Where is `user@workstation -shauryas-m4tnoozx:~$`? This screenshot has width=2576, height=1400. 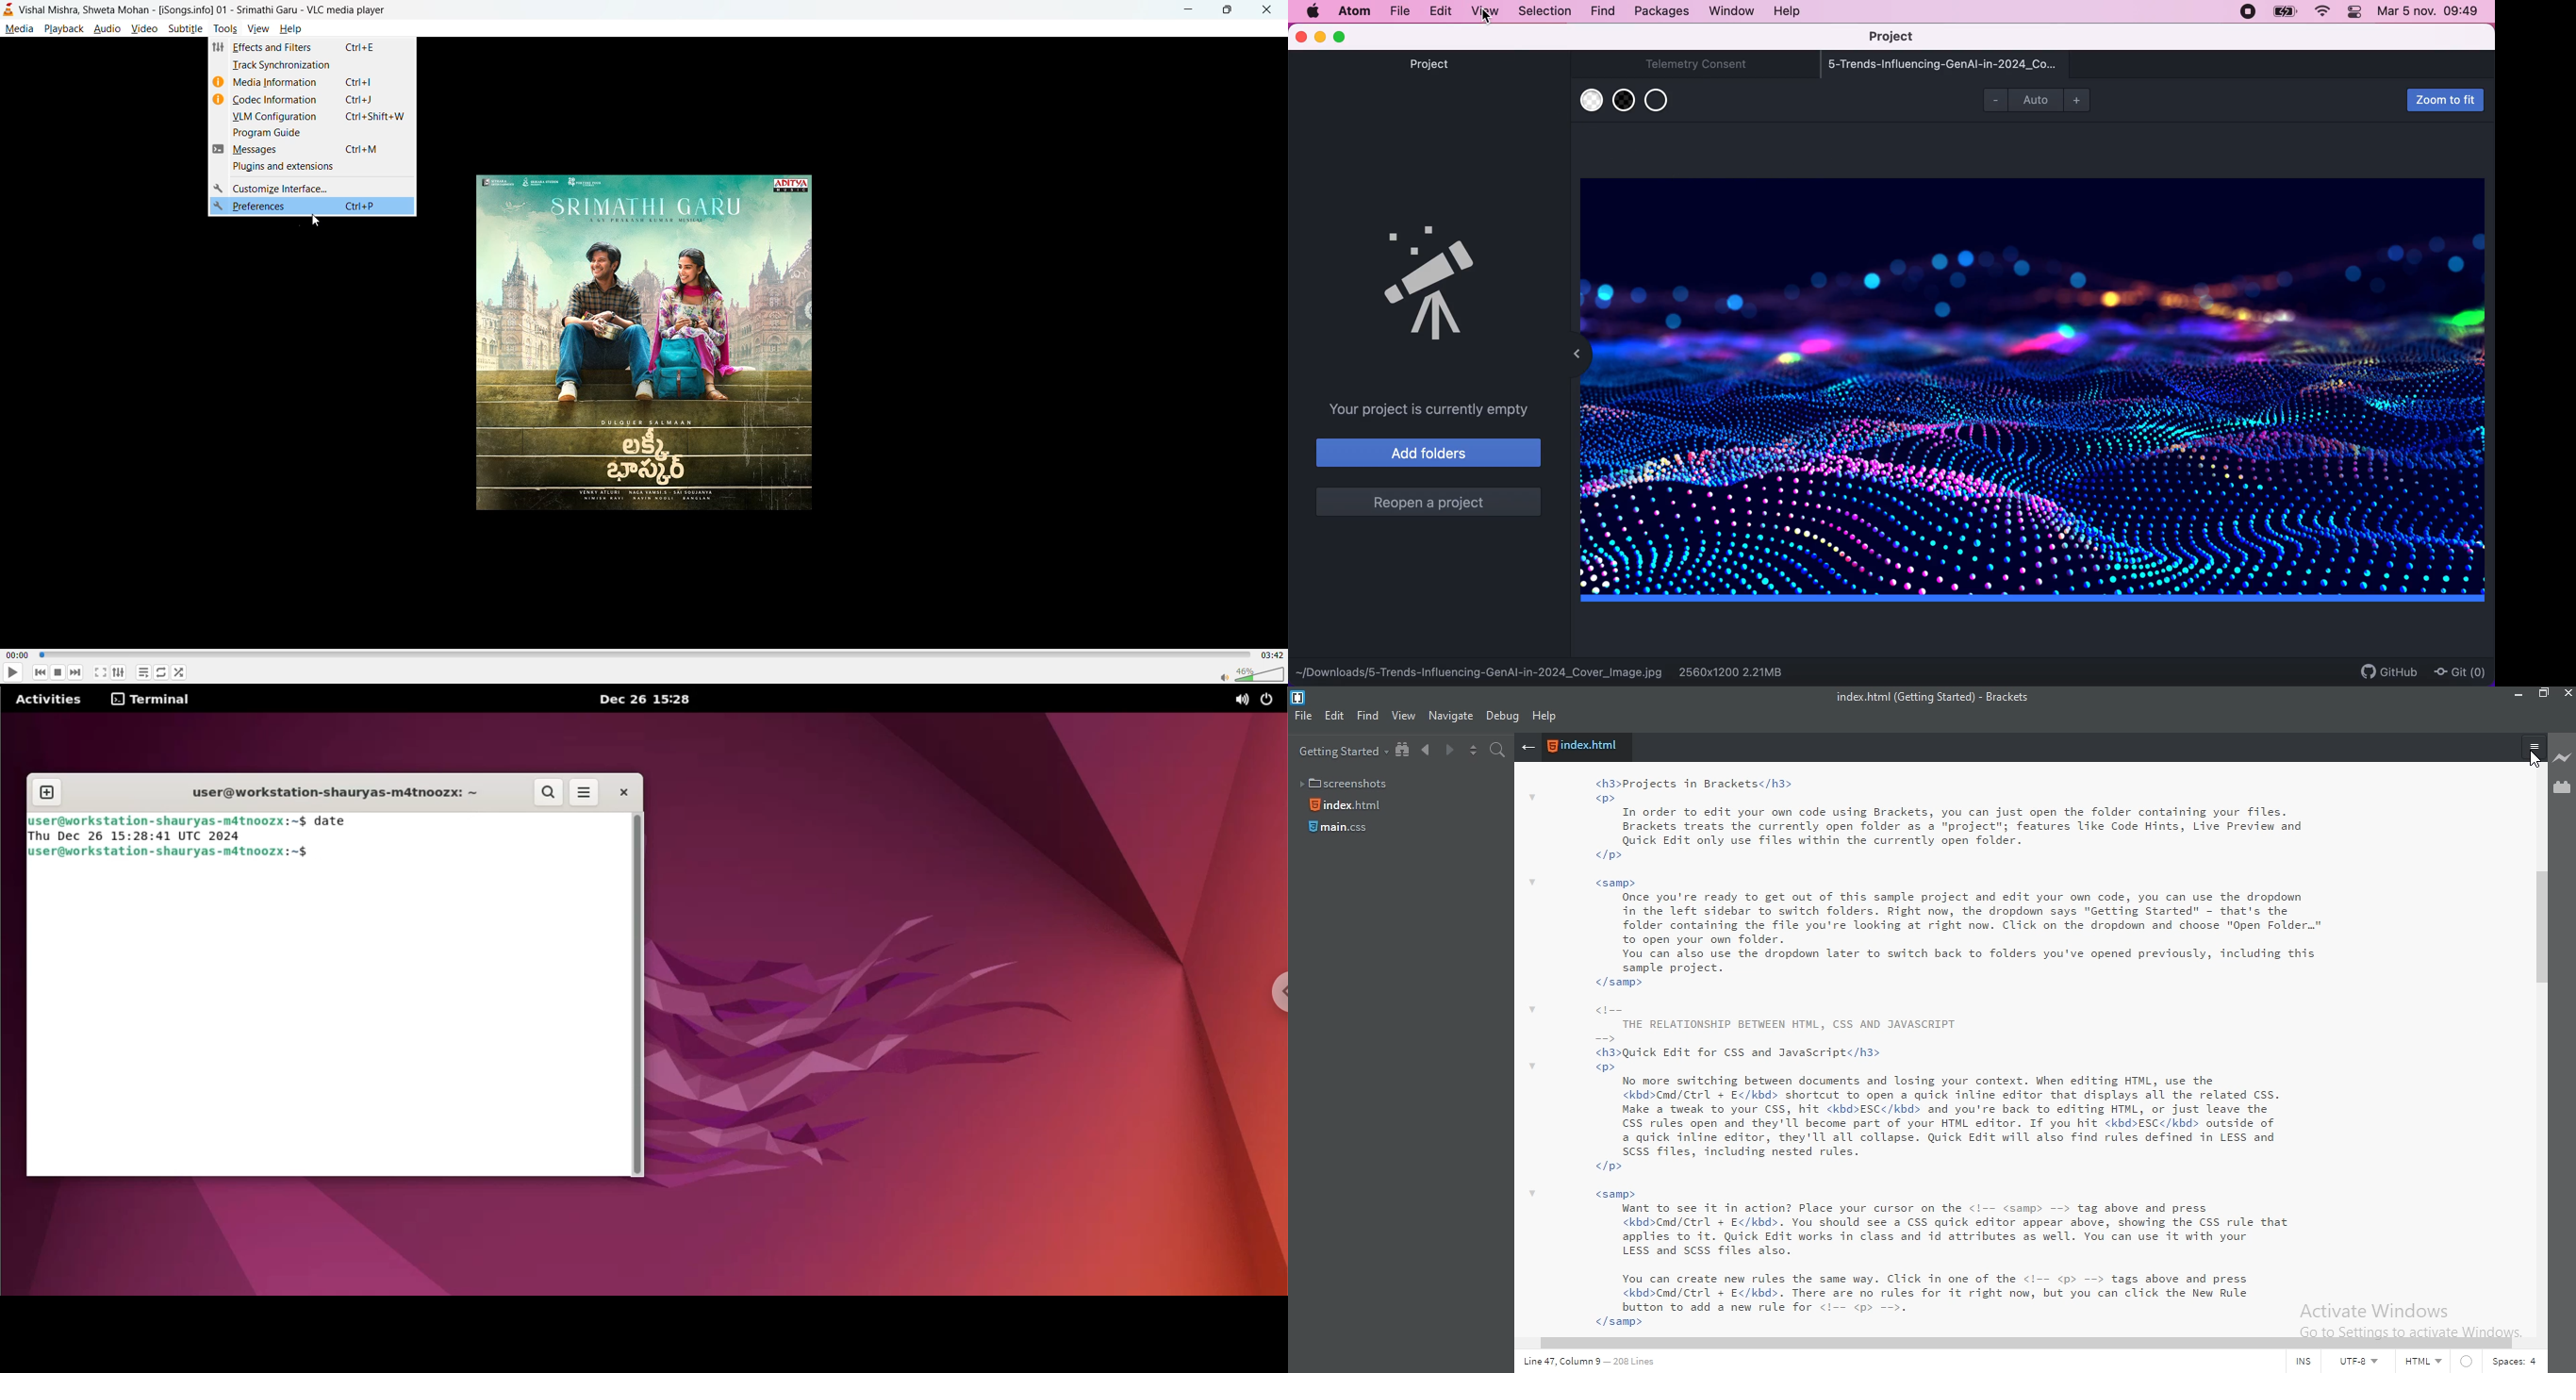 user@workstation -shauryas-m4tnoozx:~$ is located at coordinates (166, 819).